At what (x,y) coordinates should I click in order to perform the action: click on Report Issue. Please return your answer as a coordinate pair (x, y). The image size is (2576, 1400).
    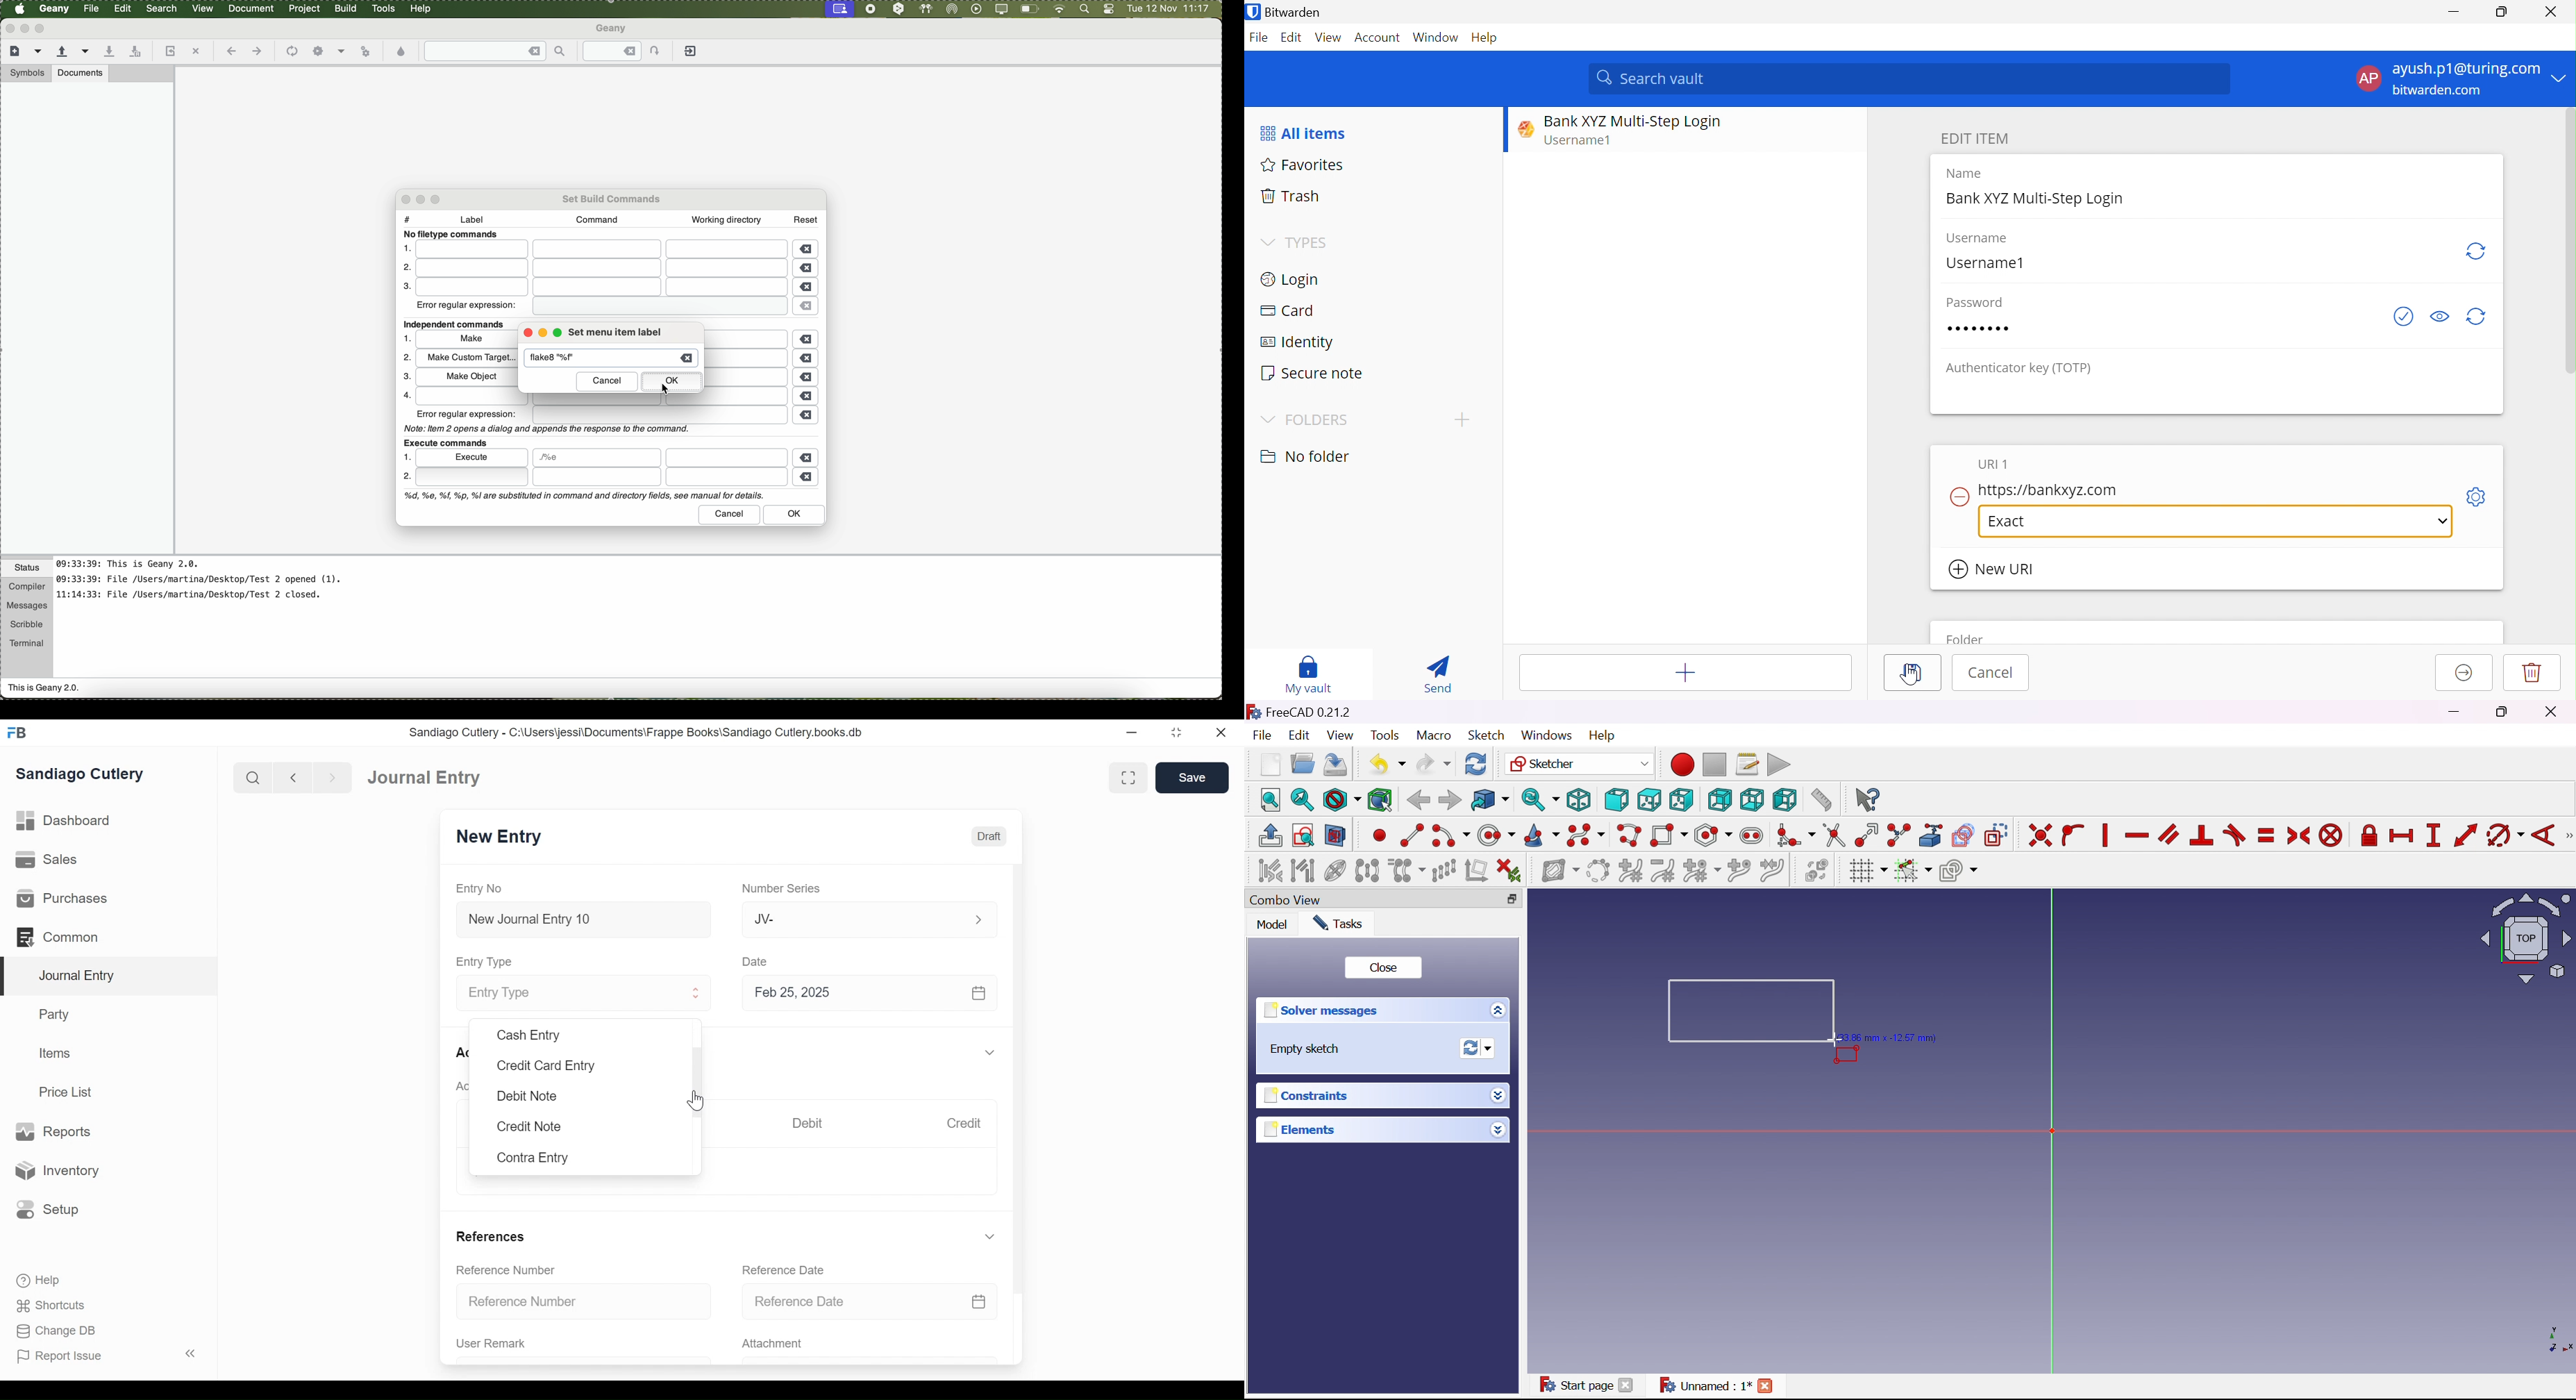
    Looking at the image, I should click on (106, 1356).